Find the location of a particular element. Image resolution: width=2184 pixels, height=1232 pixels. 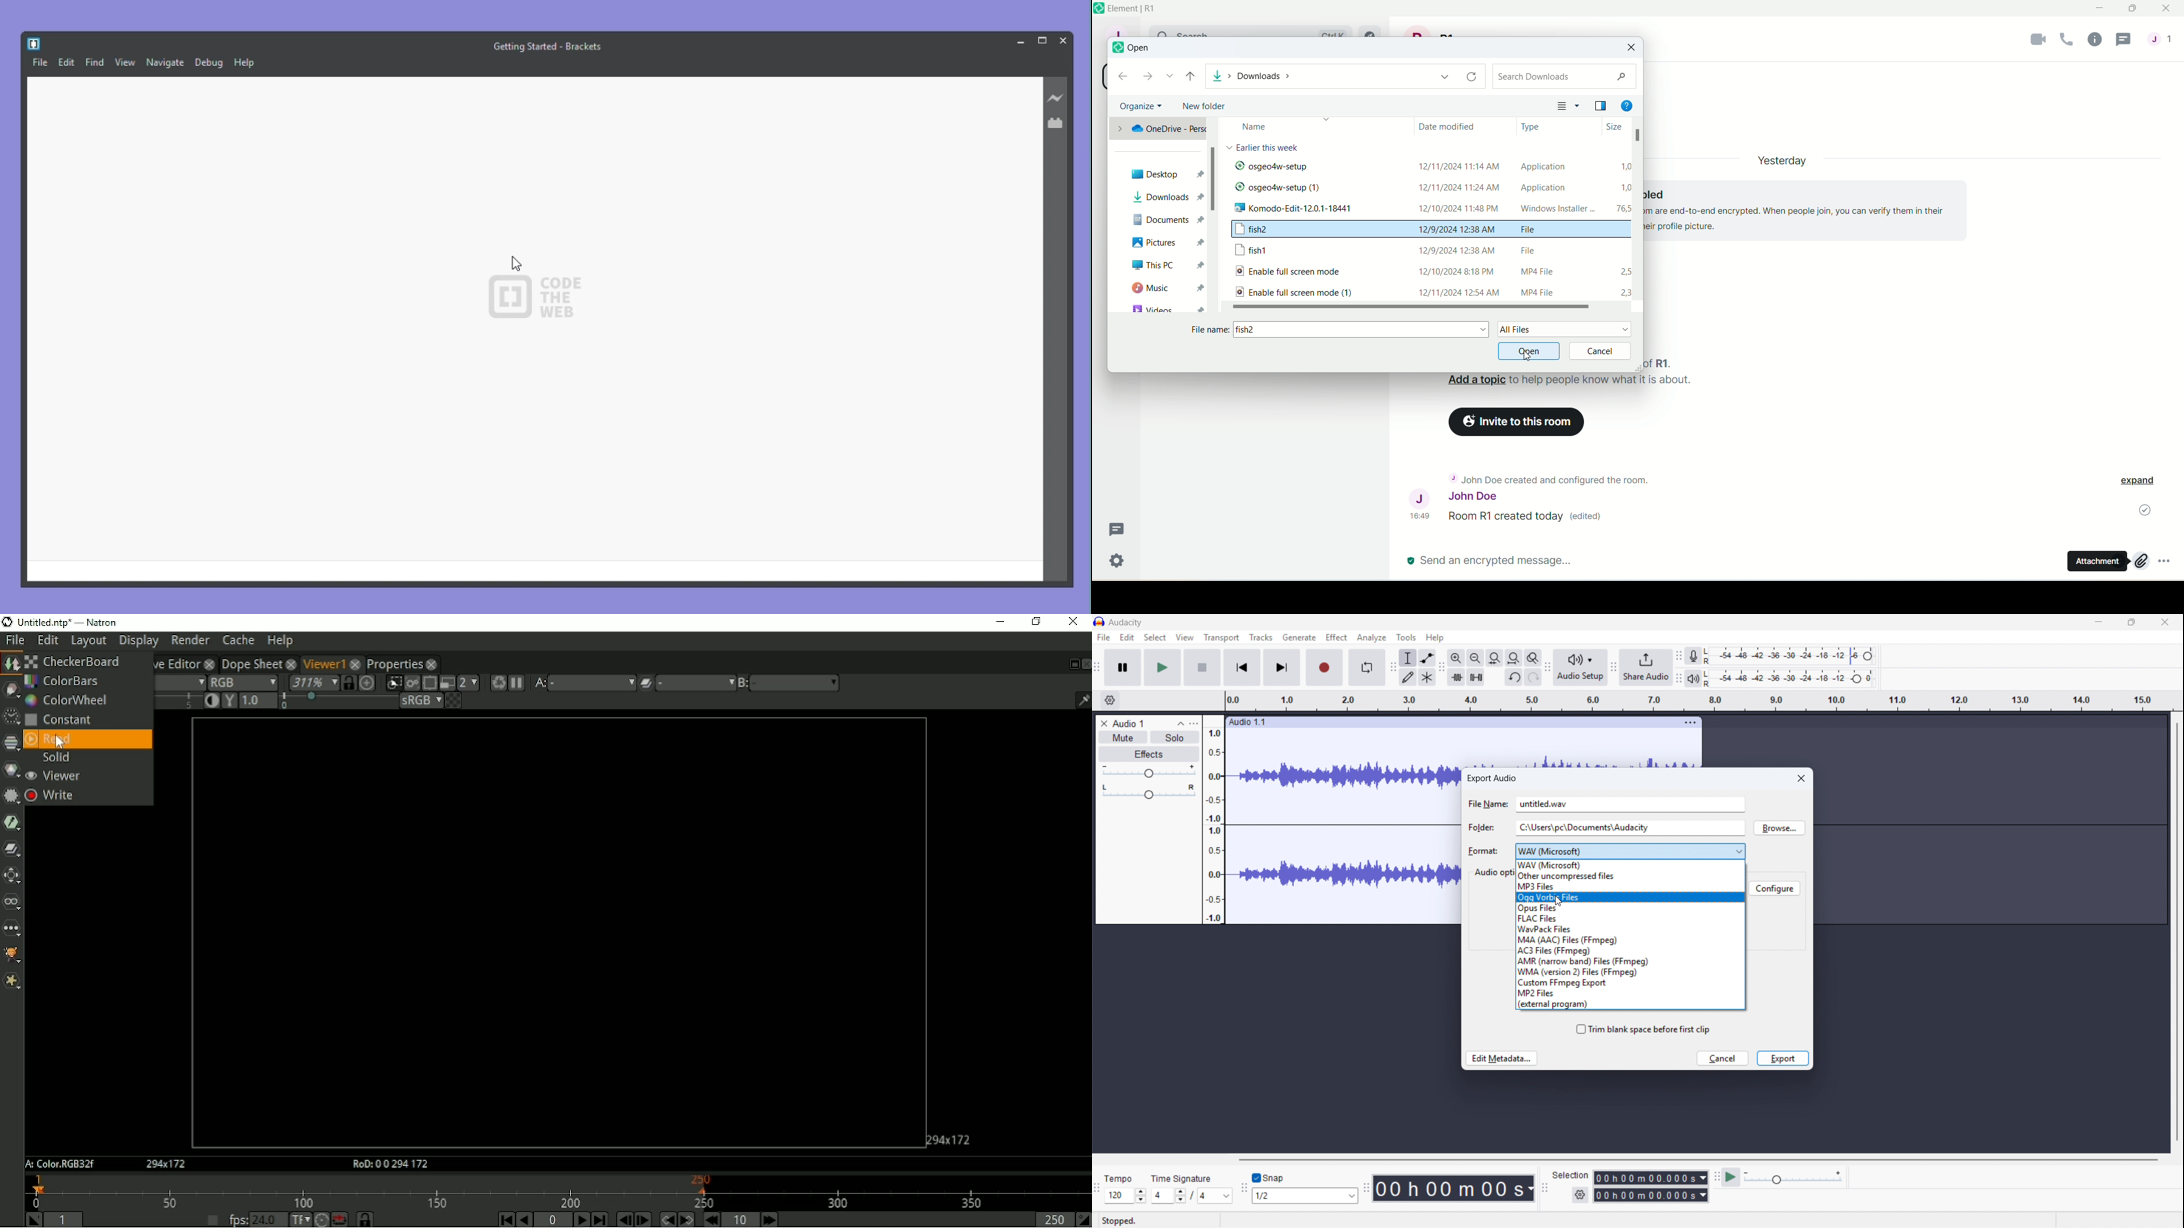

invite to this room is located at coordinates (1518, 422).